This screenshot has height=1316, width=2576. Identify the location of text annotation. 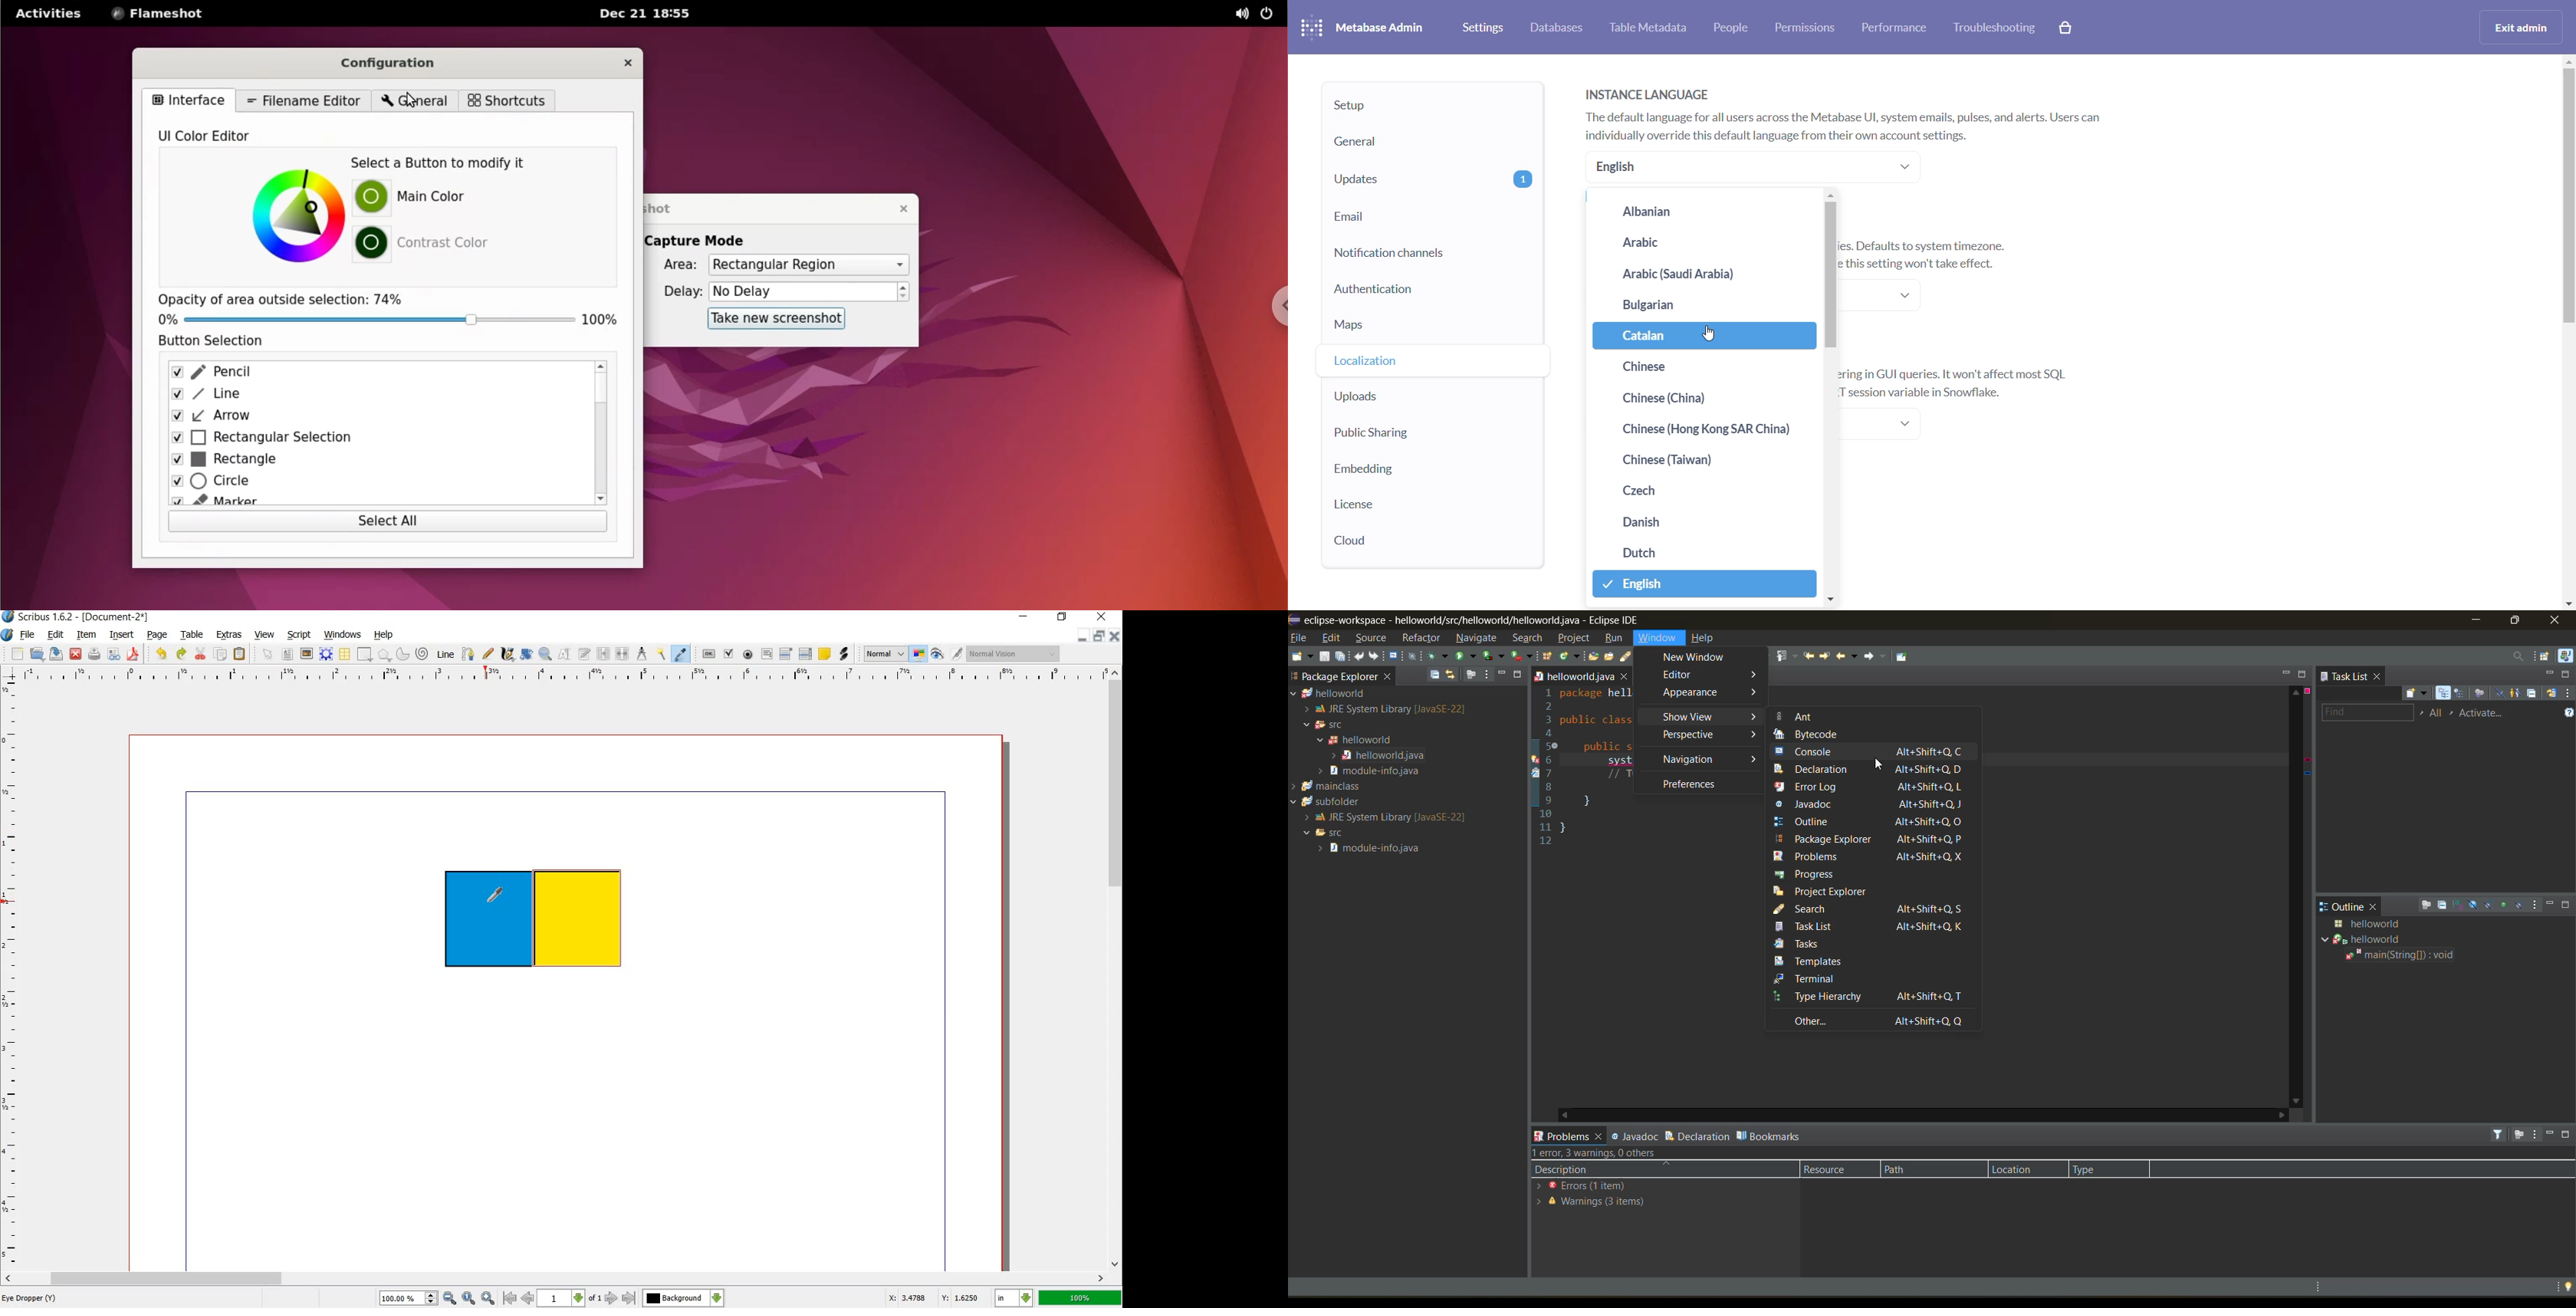
(826, 654).